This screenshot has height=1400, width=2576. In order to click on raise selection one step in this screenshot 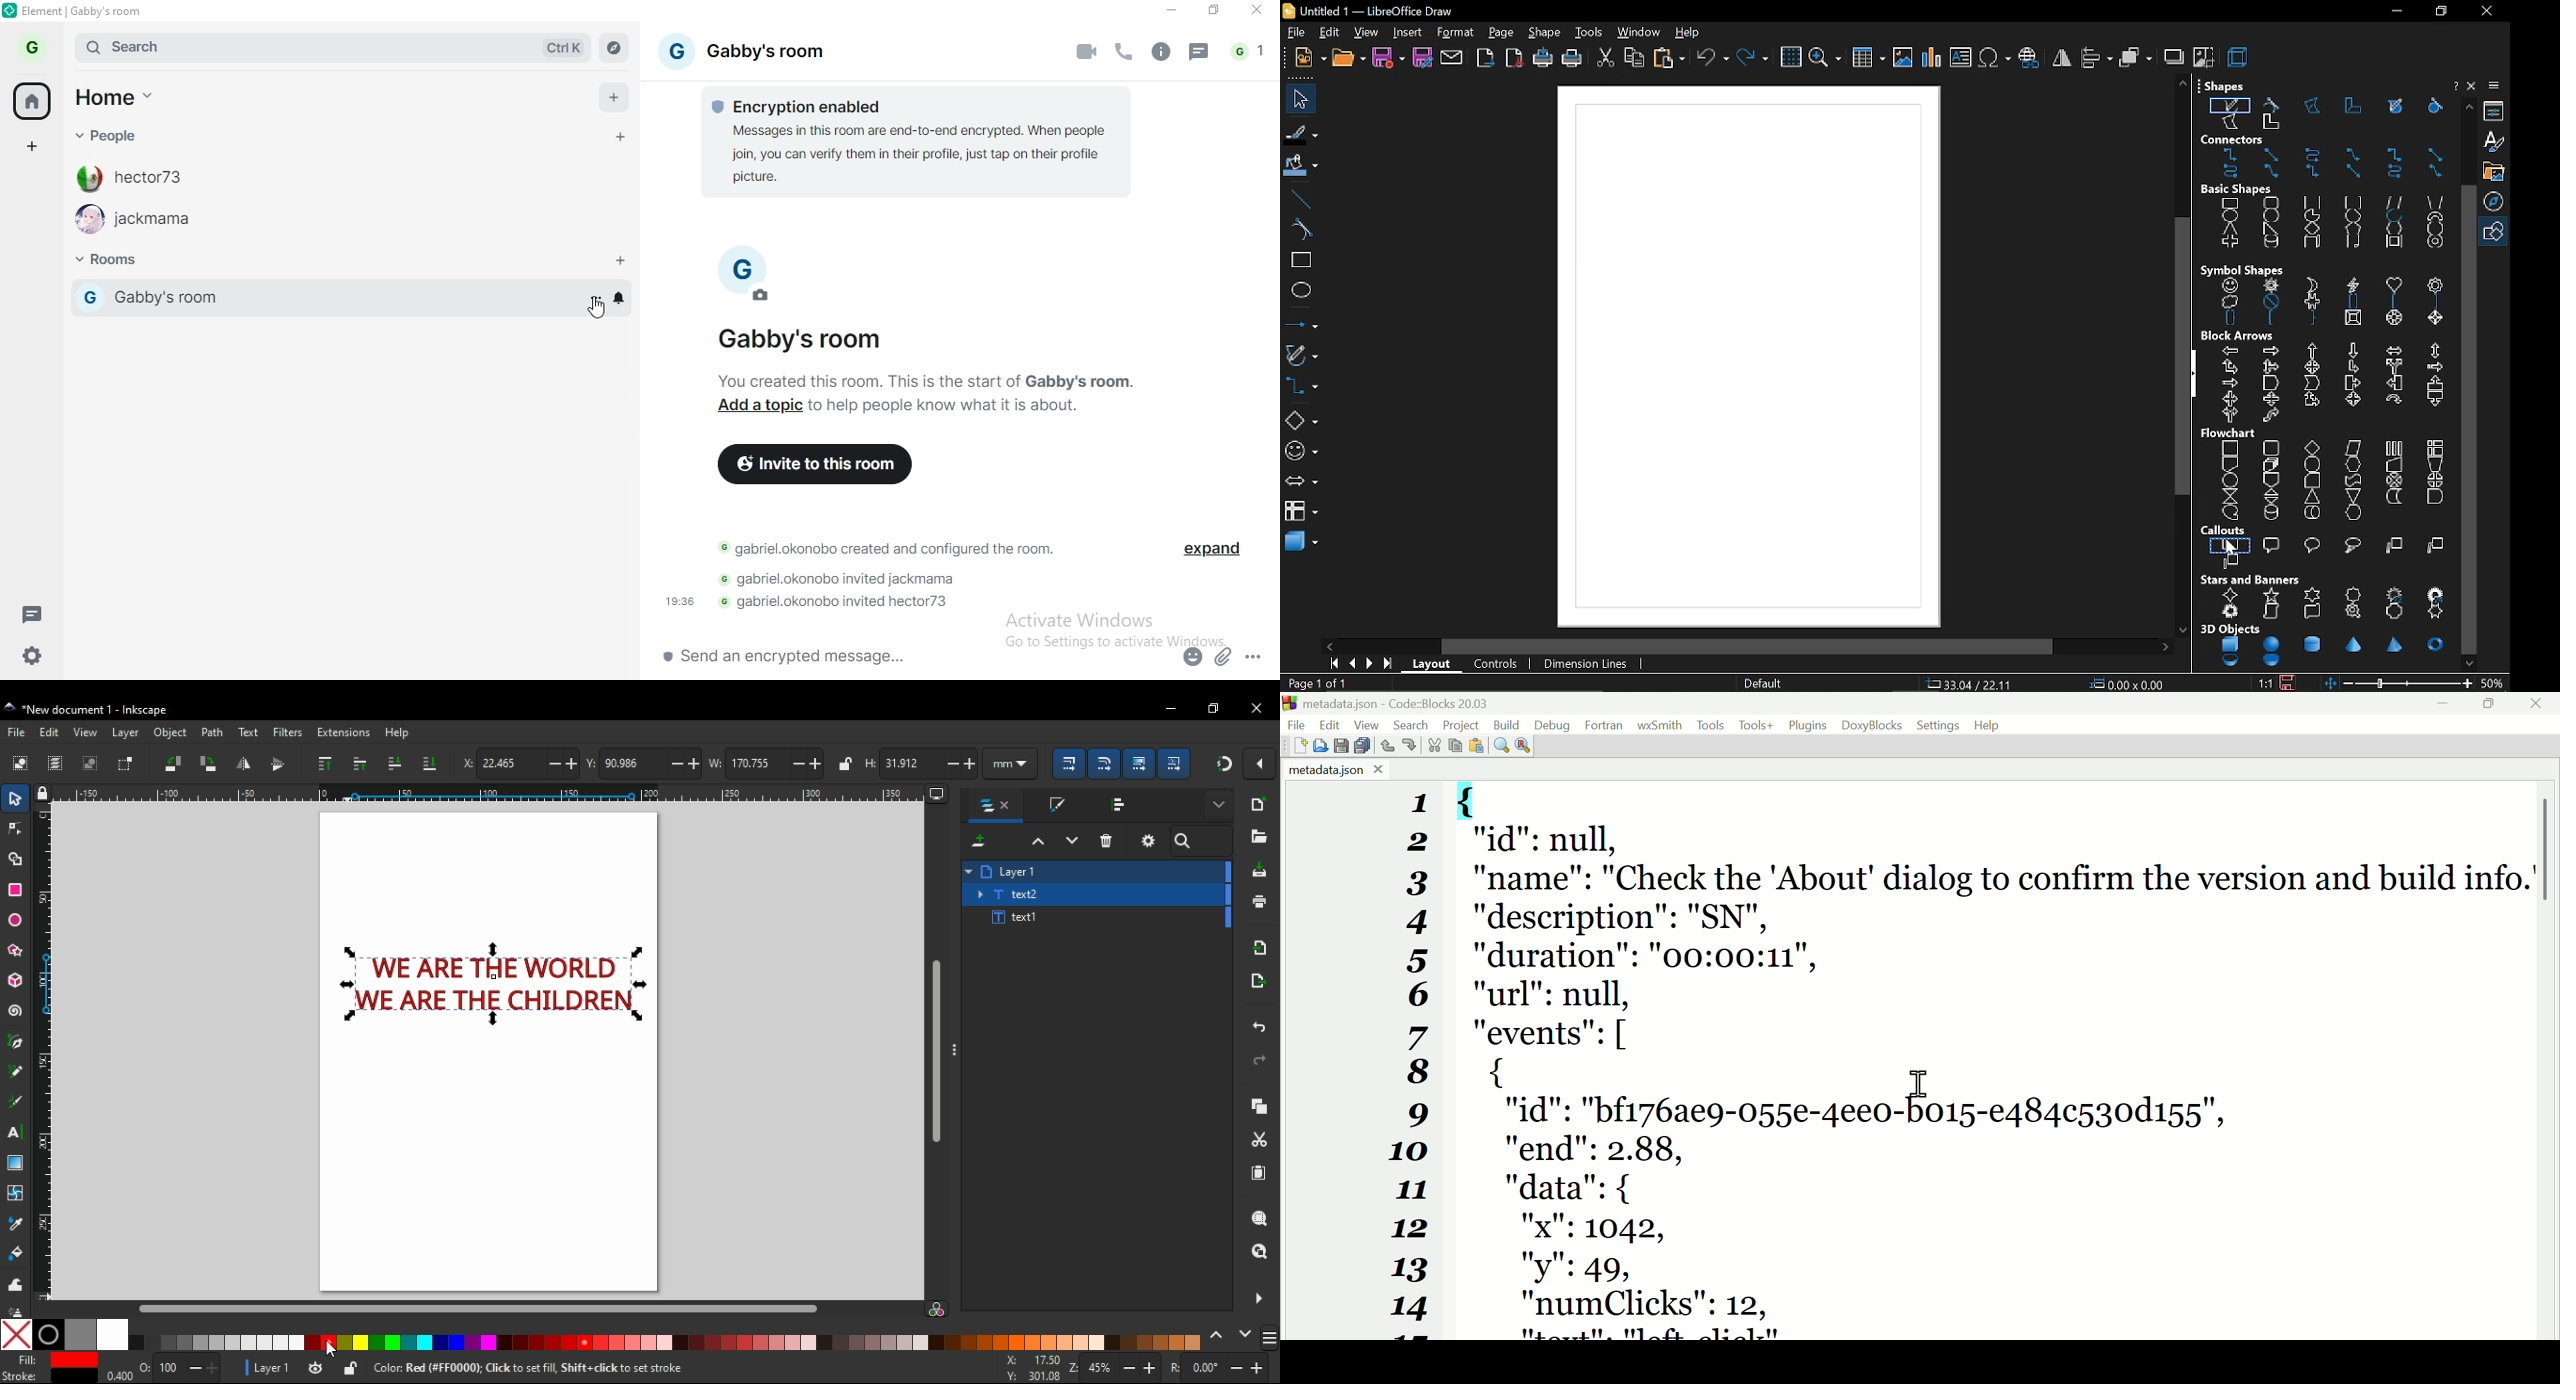, I will do `click(1036, 842)`.